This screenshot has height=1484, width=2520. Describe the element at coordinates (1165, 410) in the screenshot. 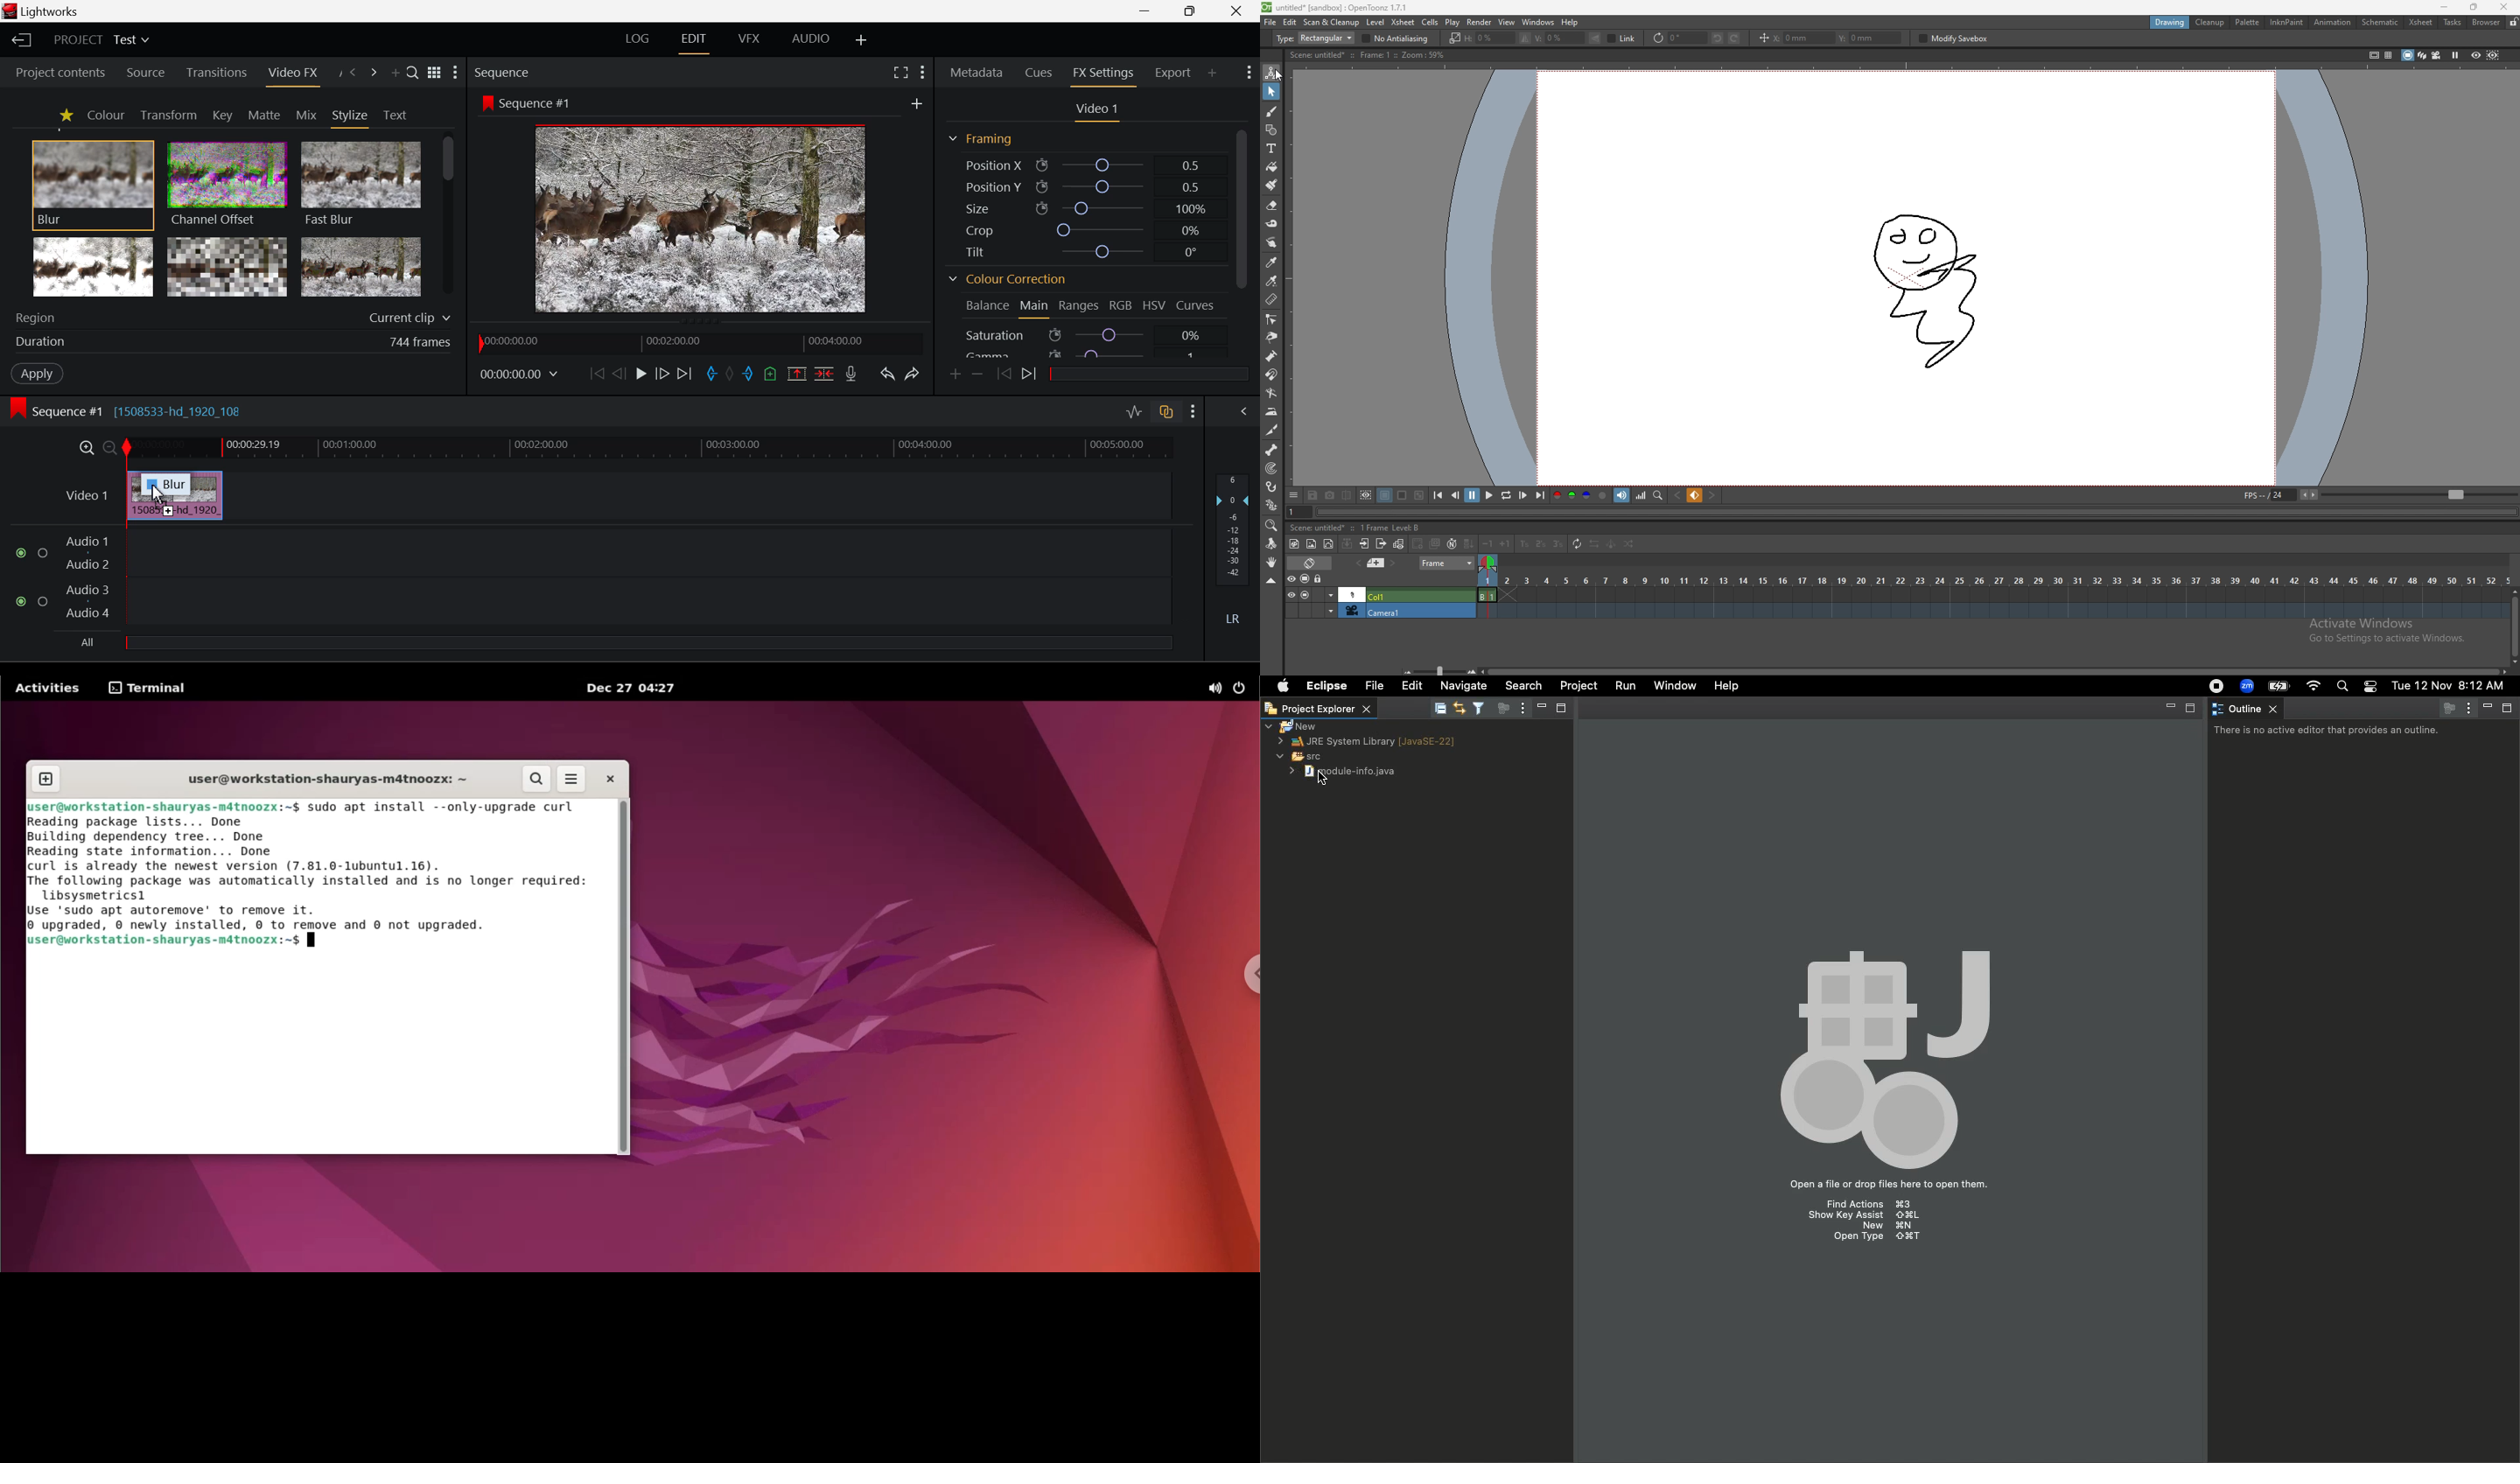

I see `Toggle auto track sync` at that location.